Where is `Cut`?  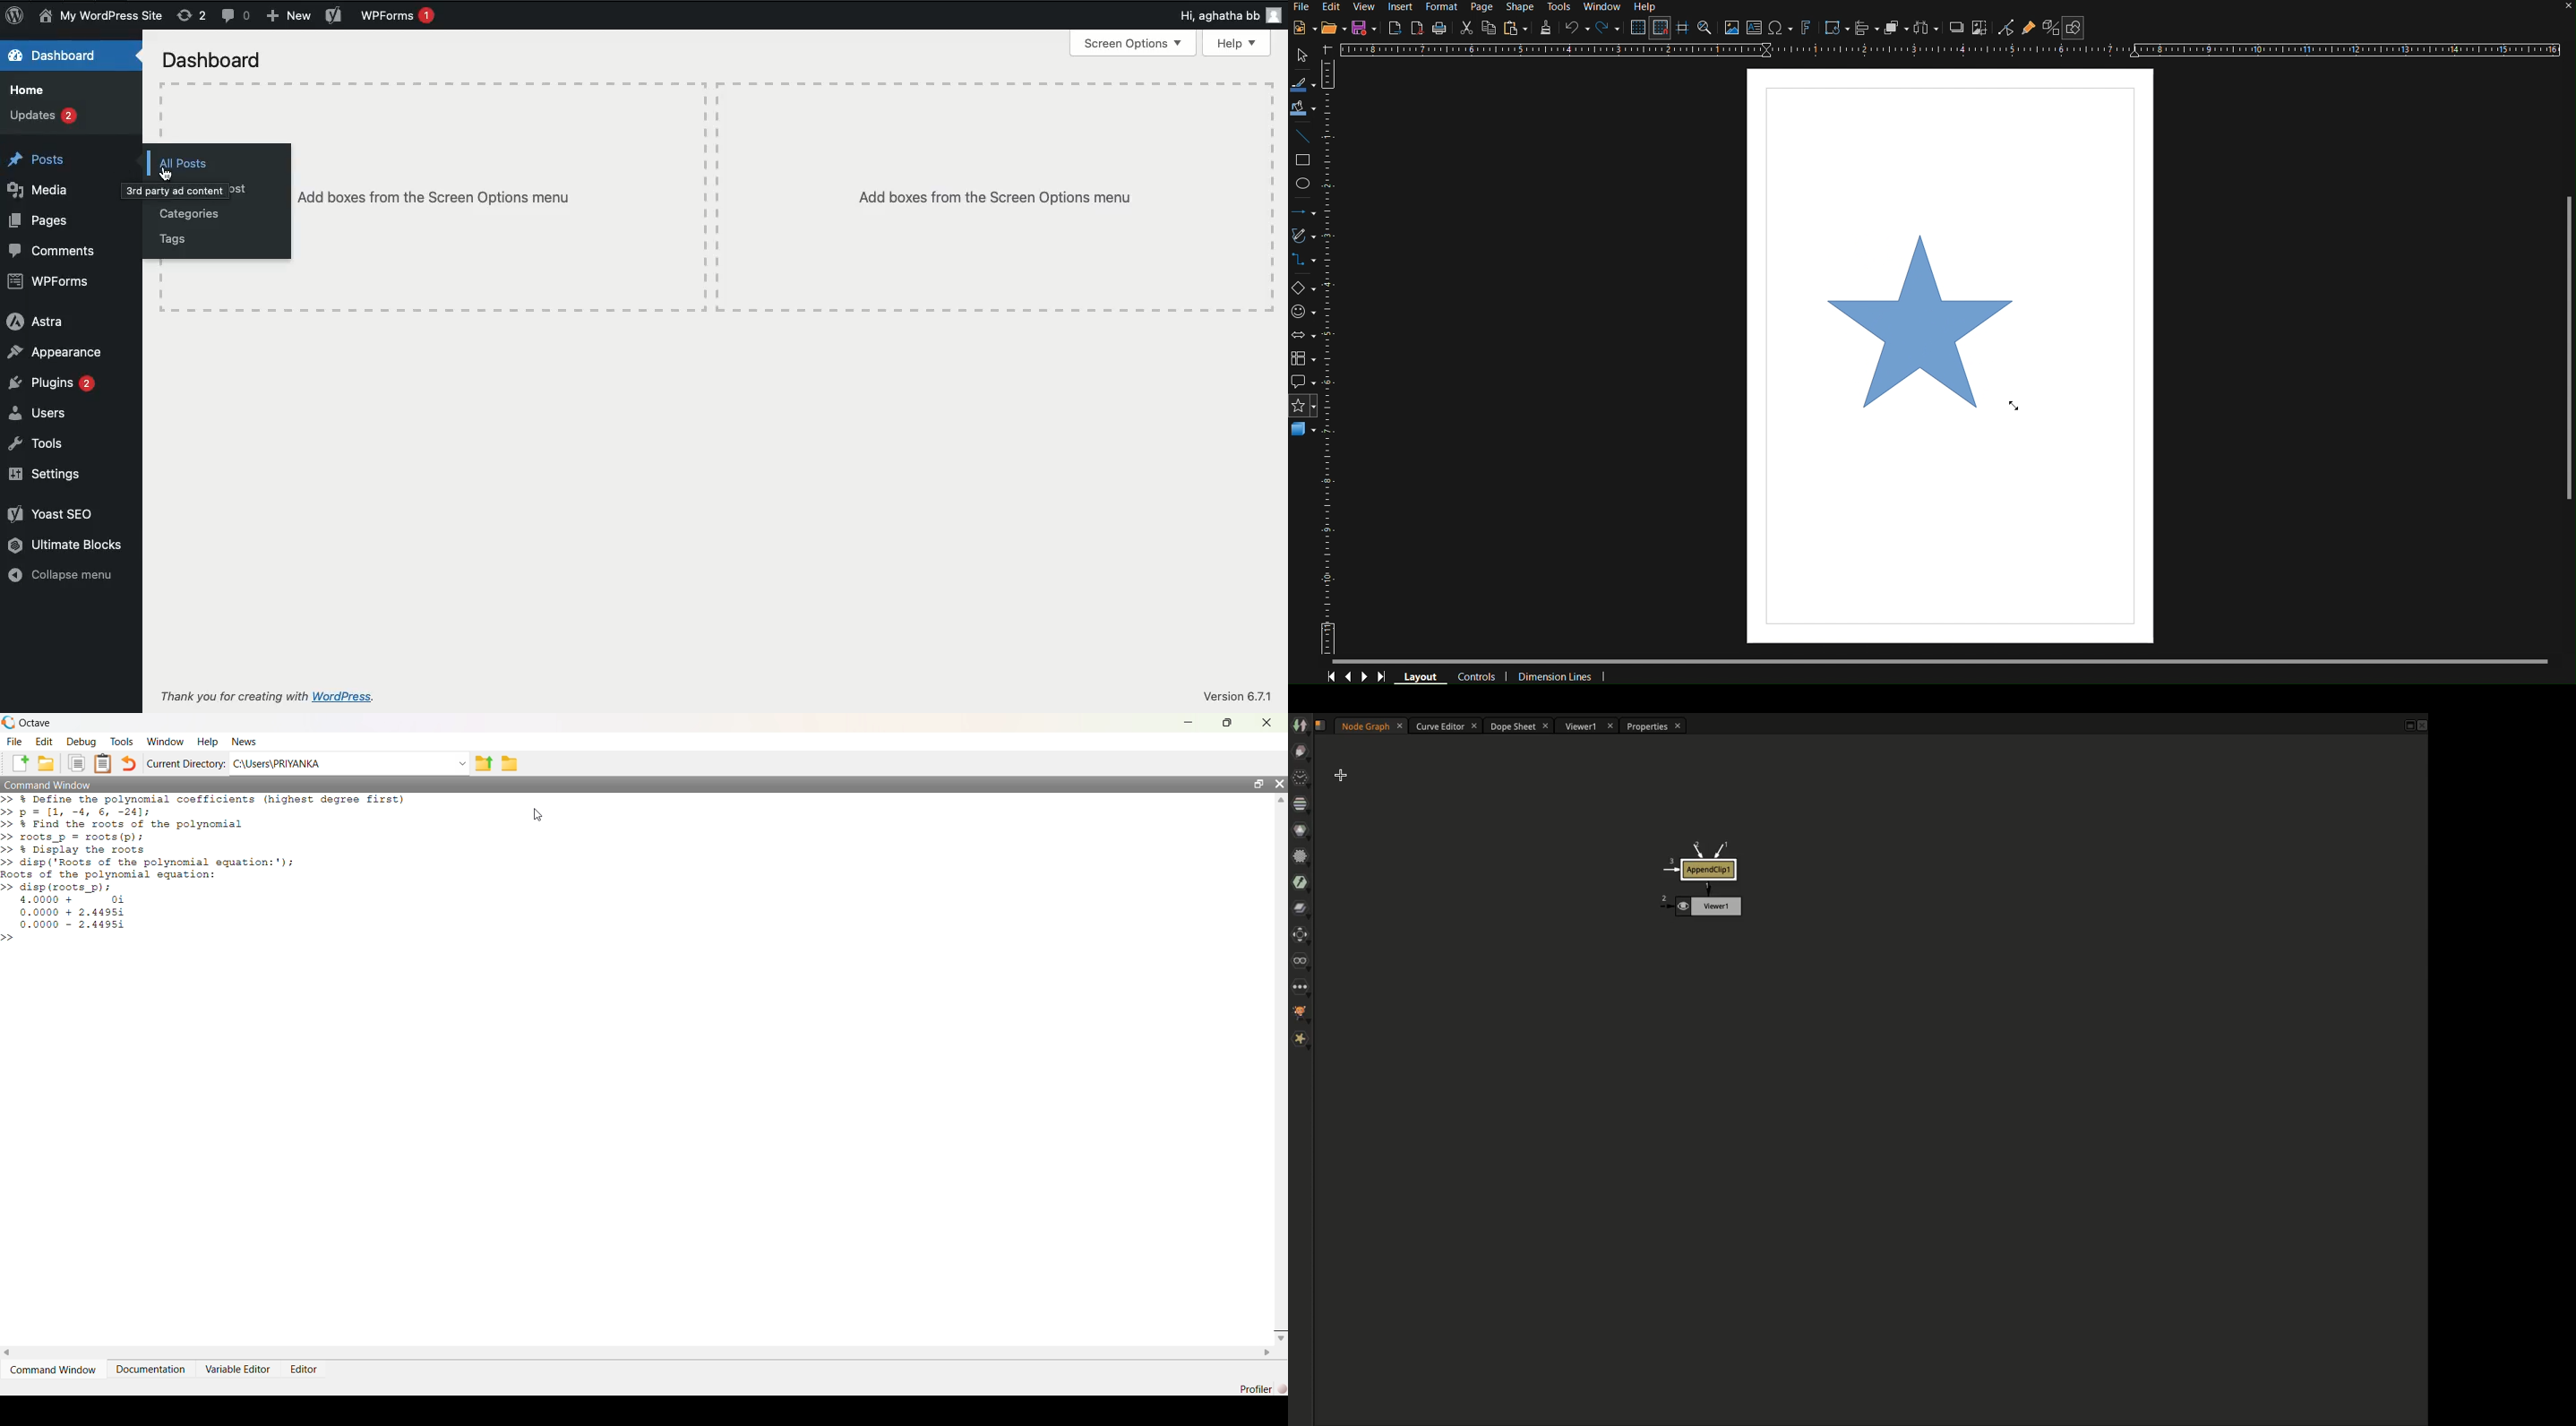
Cut is located at coordinates (1465, 28).